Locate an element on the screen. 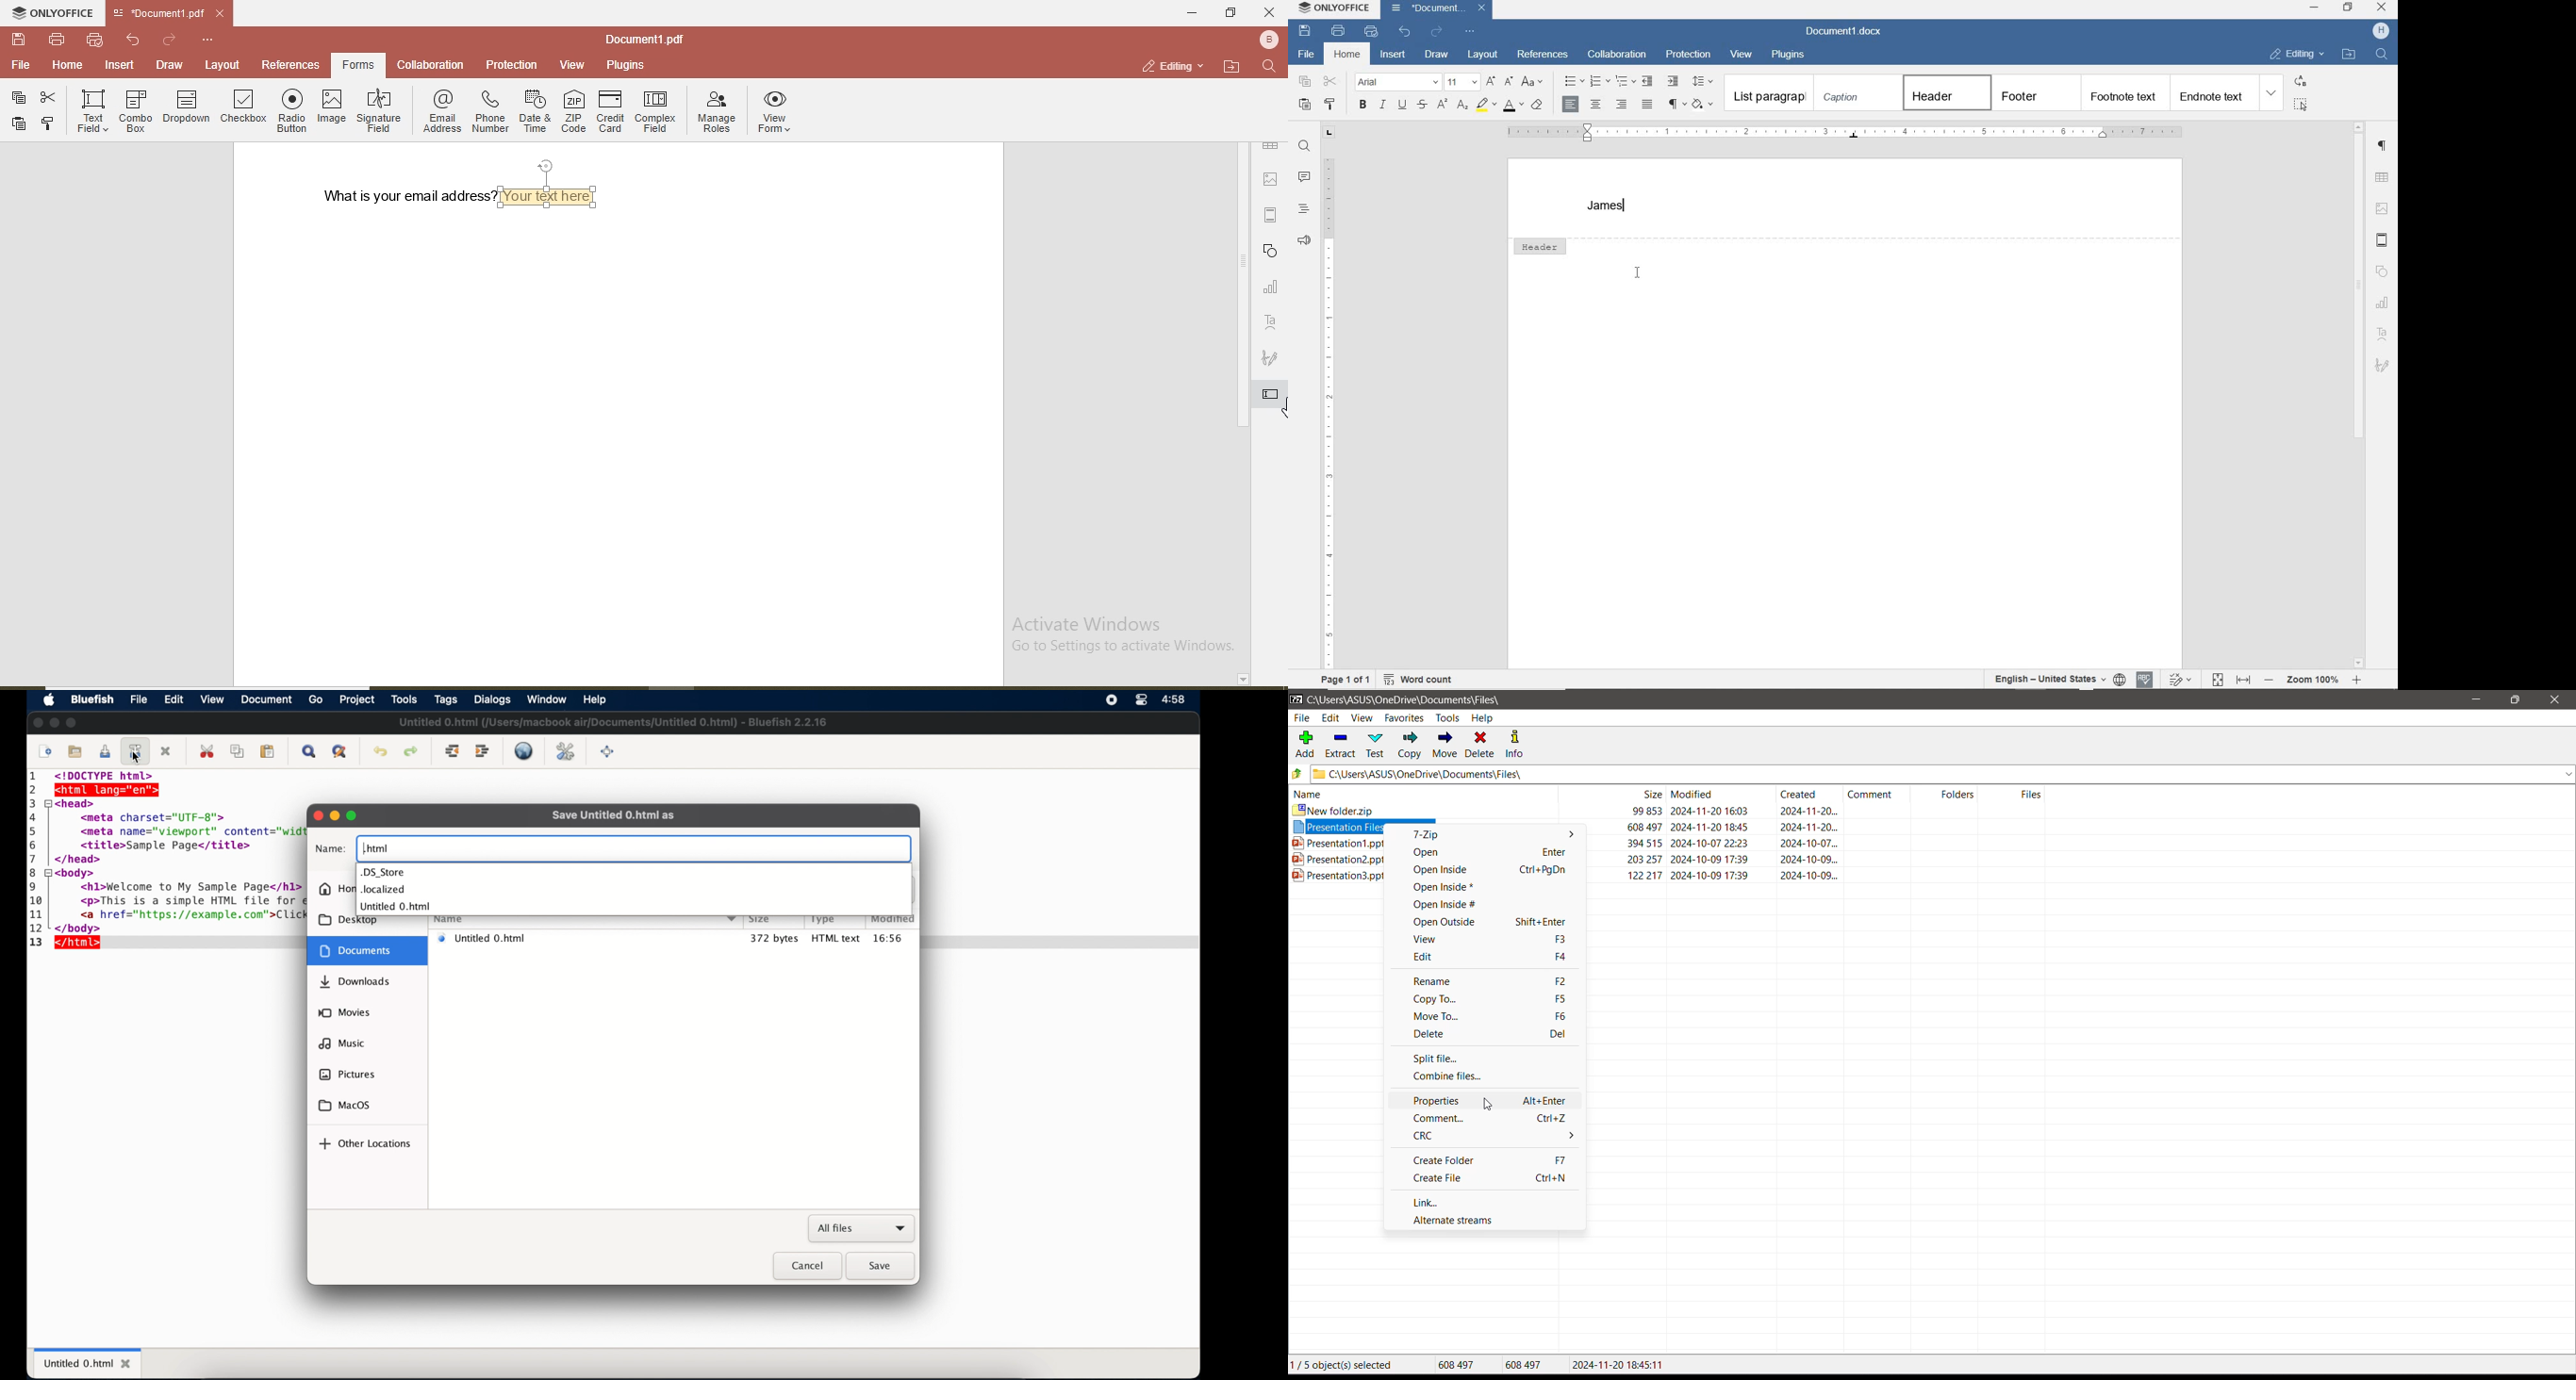  radio button is located at coordinates (292, 110).